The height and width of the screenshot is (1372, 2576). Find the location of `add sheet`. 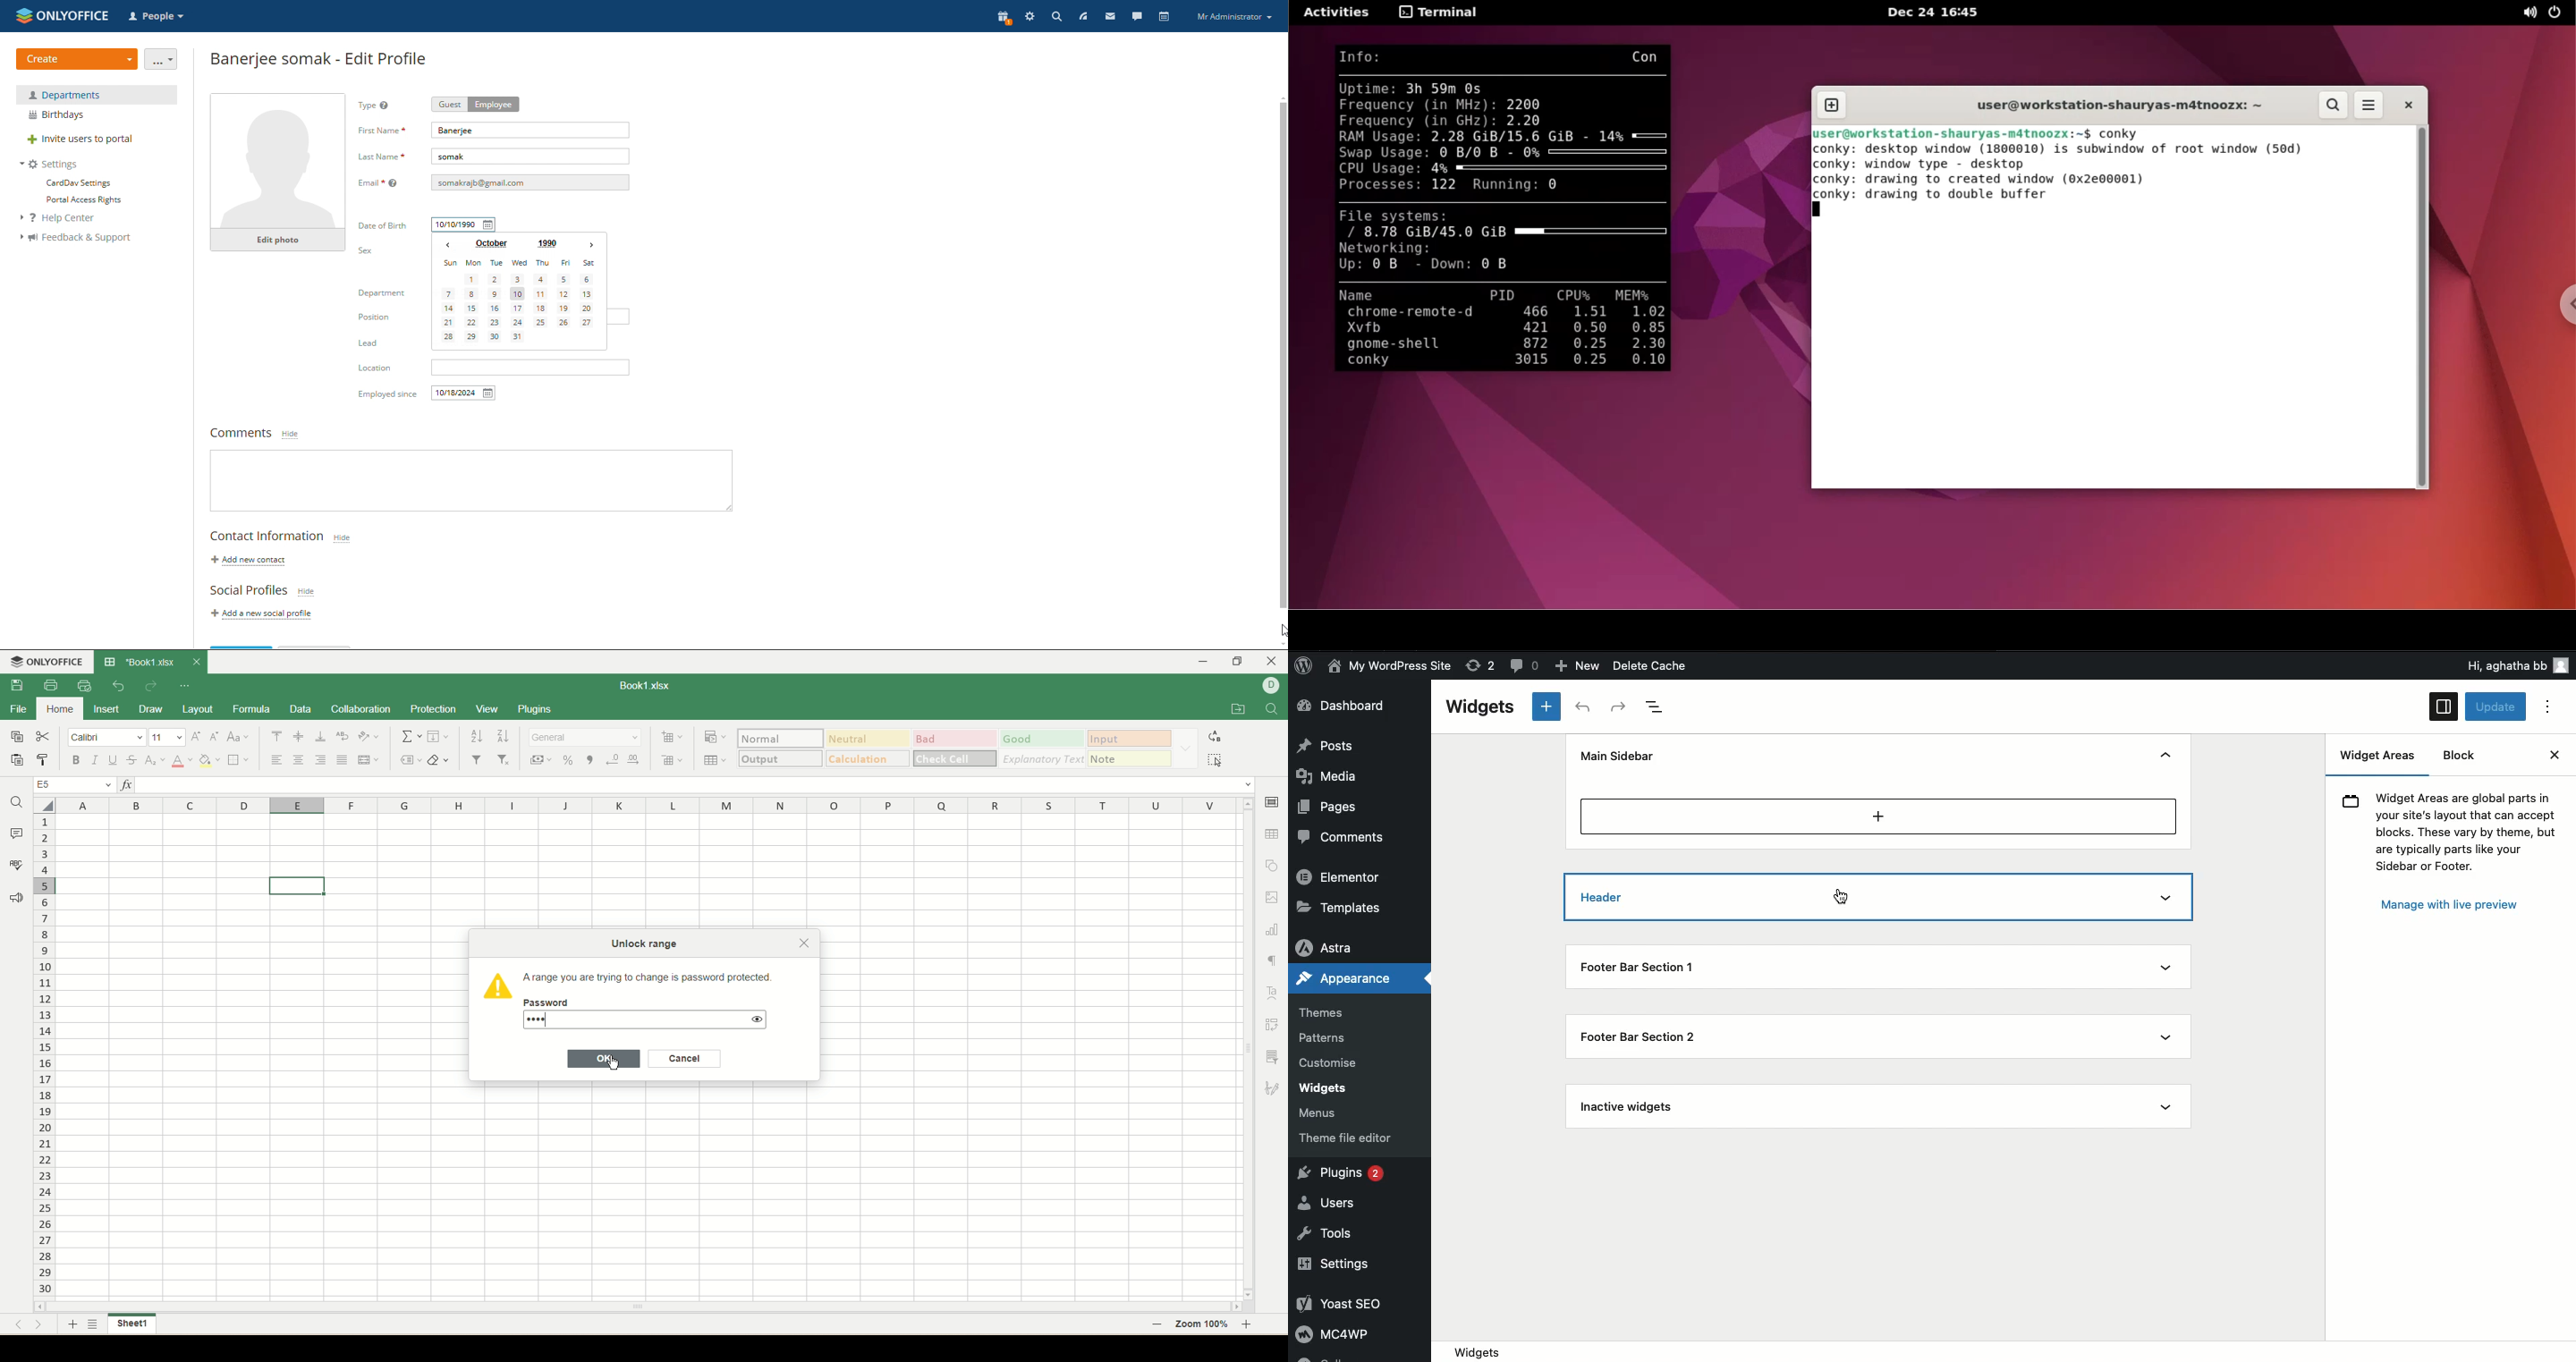

add sheet is located at coordinates (70, 1324).